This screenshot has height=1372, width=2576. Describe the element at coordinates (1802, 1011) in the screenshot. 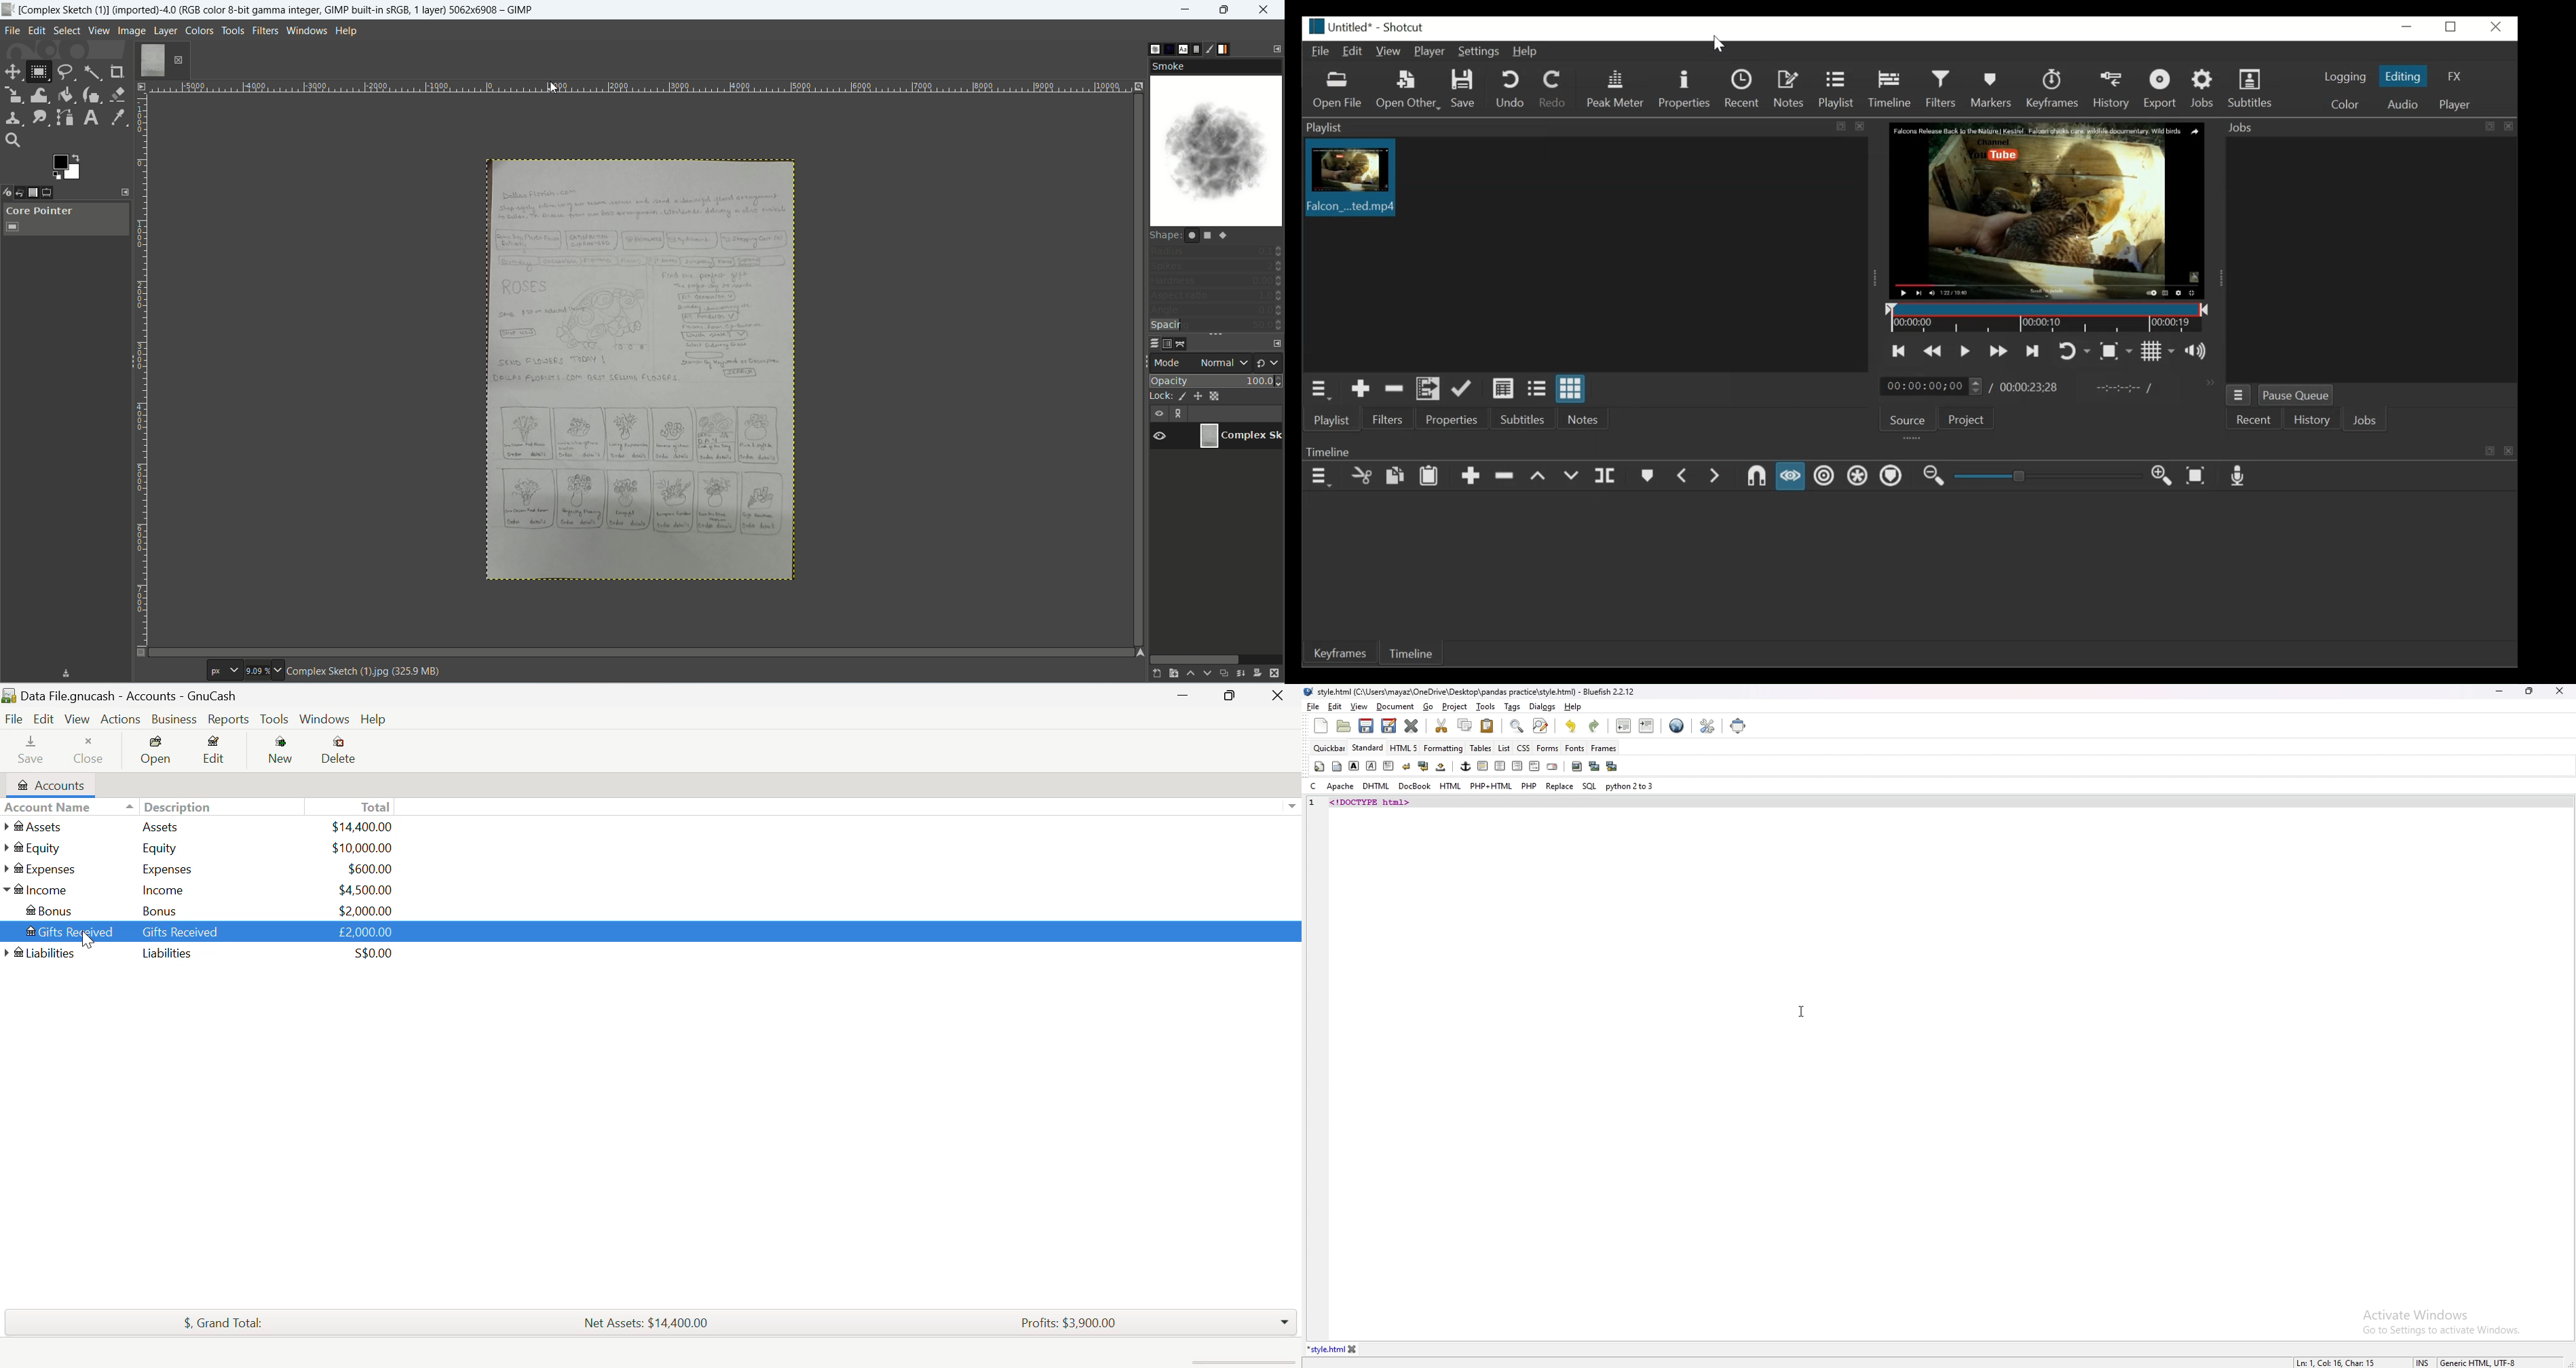

I see `cursor` at that location.